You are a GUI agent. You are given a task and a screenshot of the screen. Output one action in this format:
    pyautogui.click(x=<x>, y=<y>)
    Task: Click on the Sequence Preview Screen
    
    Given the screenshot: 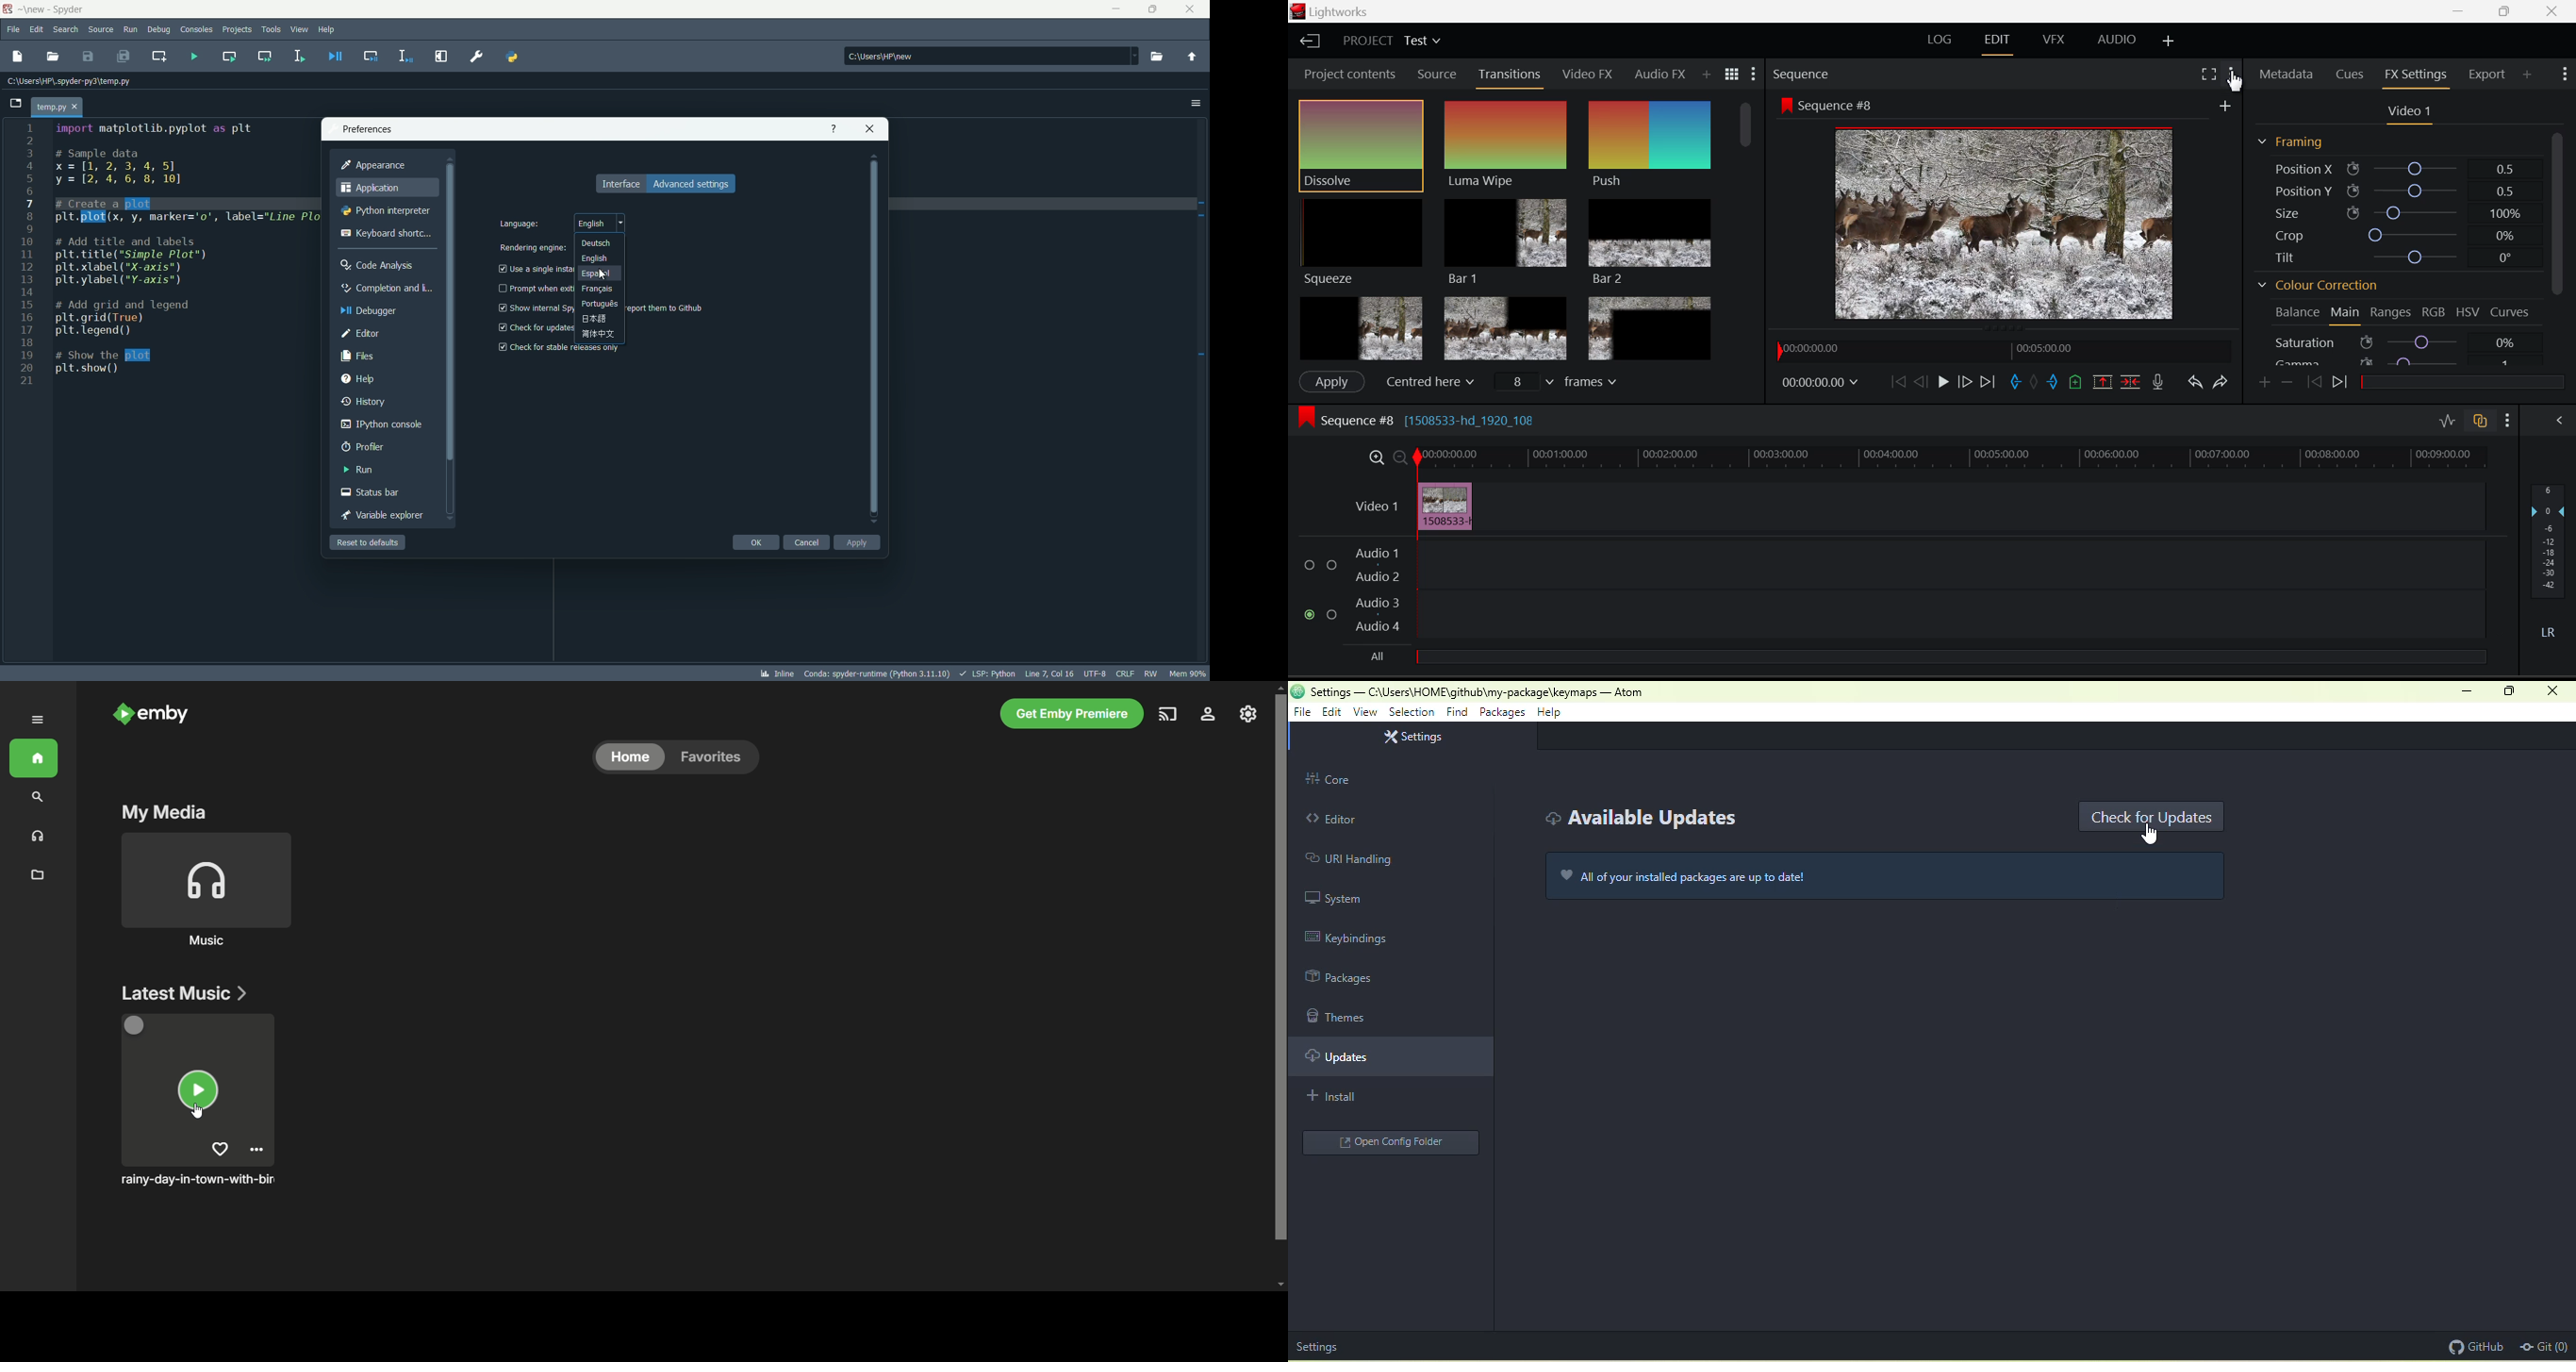 What is the action you would take?
    pyautogui.click(x=2007, y=224)
    